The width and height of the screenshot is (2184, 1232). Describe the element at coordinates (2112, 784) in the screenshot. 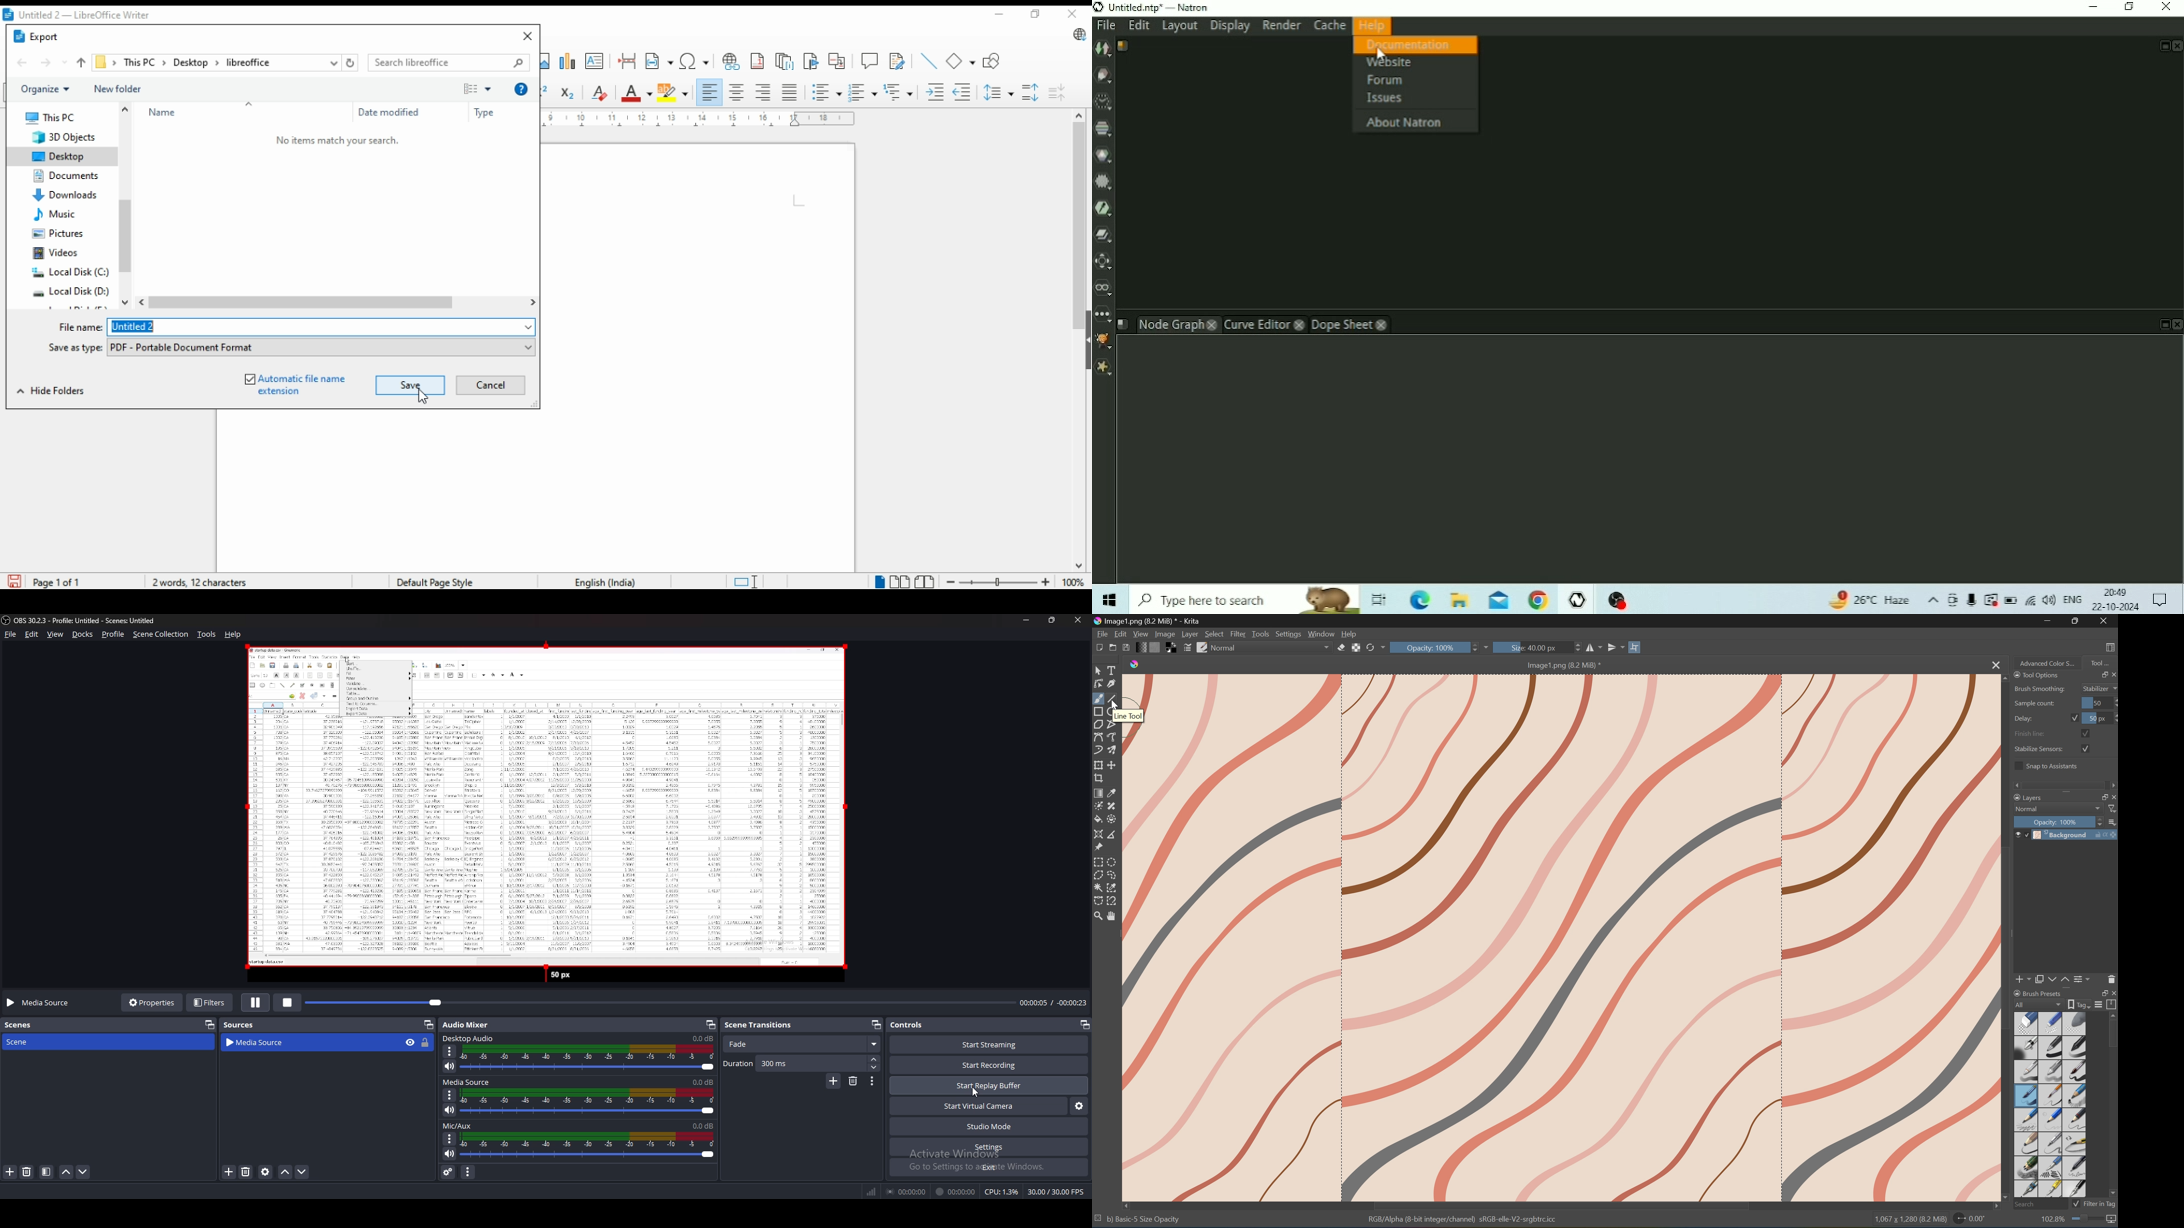

I see `Scroll Right` at that location.